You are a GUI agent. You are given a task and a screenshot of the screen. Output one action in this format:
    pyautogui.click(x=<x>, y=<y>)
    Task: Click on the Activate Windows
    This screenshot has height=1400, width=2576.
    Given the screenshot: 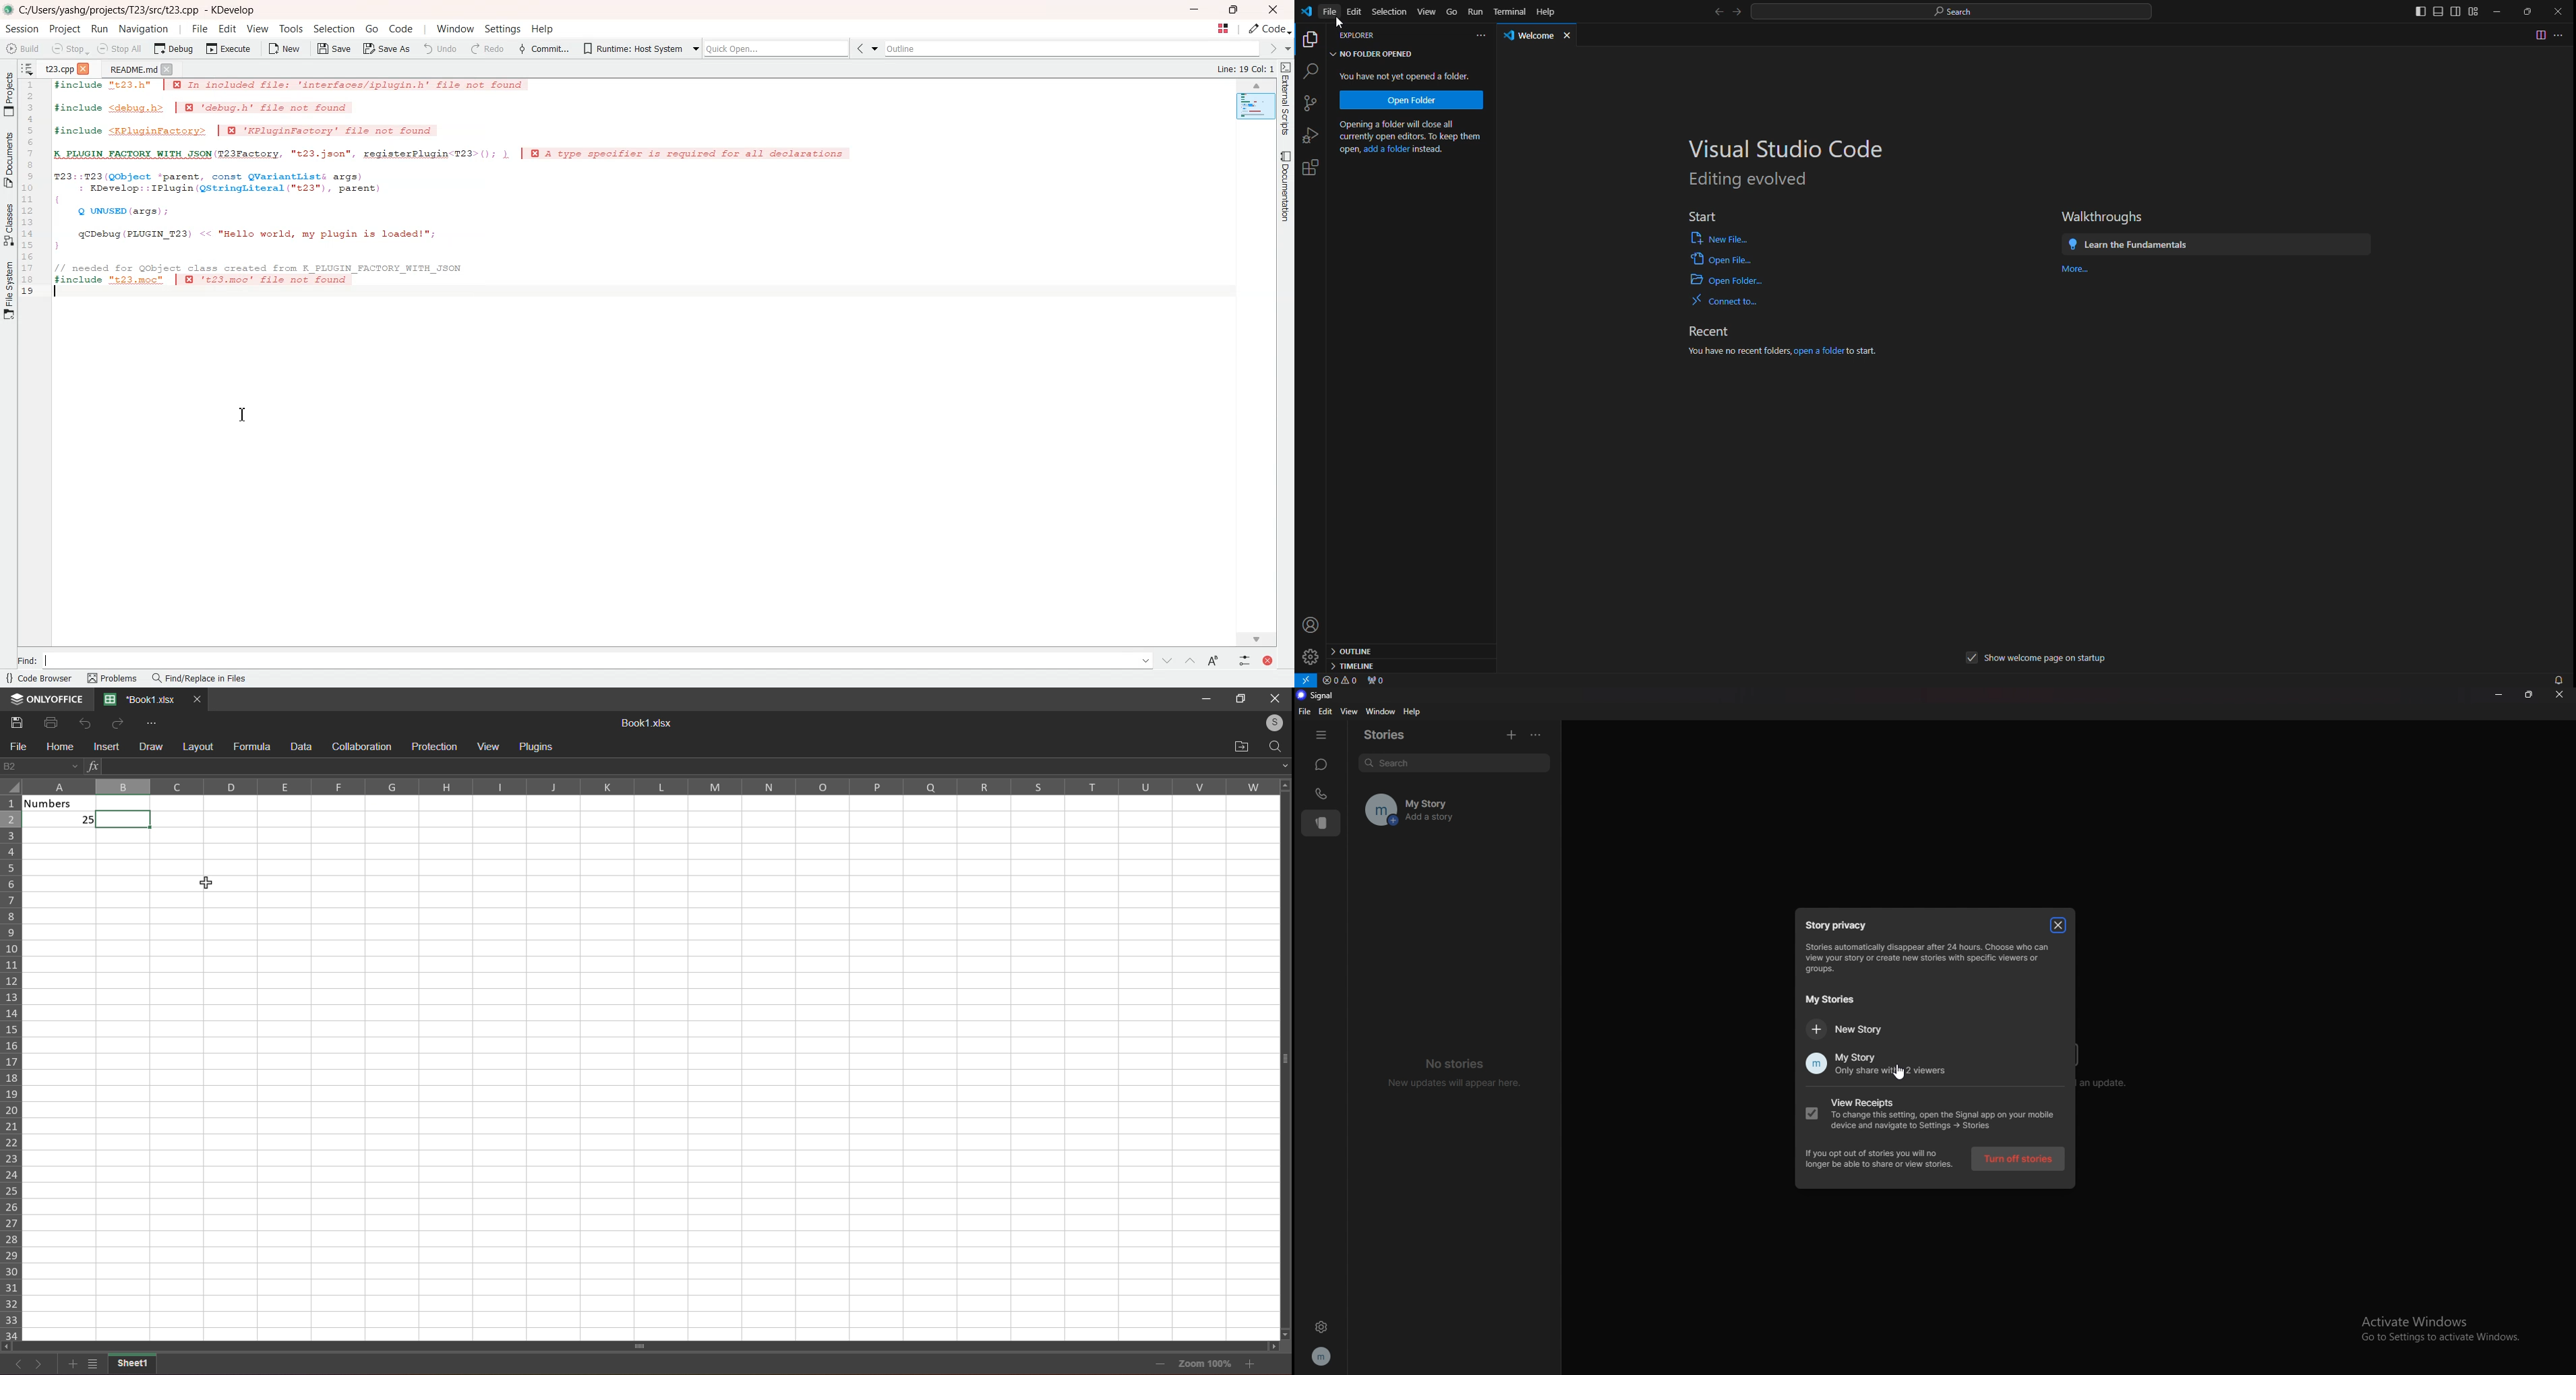 What is the action you would take?
    pyautogui.click(x=2430, y=1319)
    